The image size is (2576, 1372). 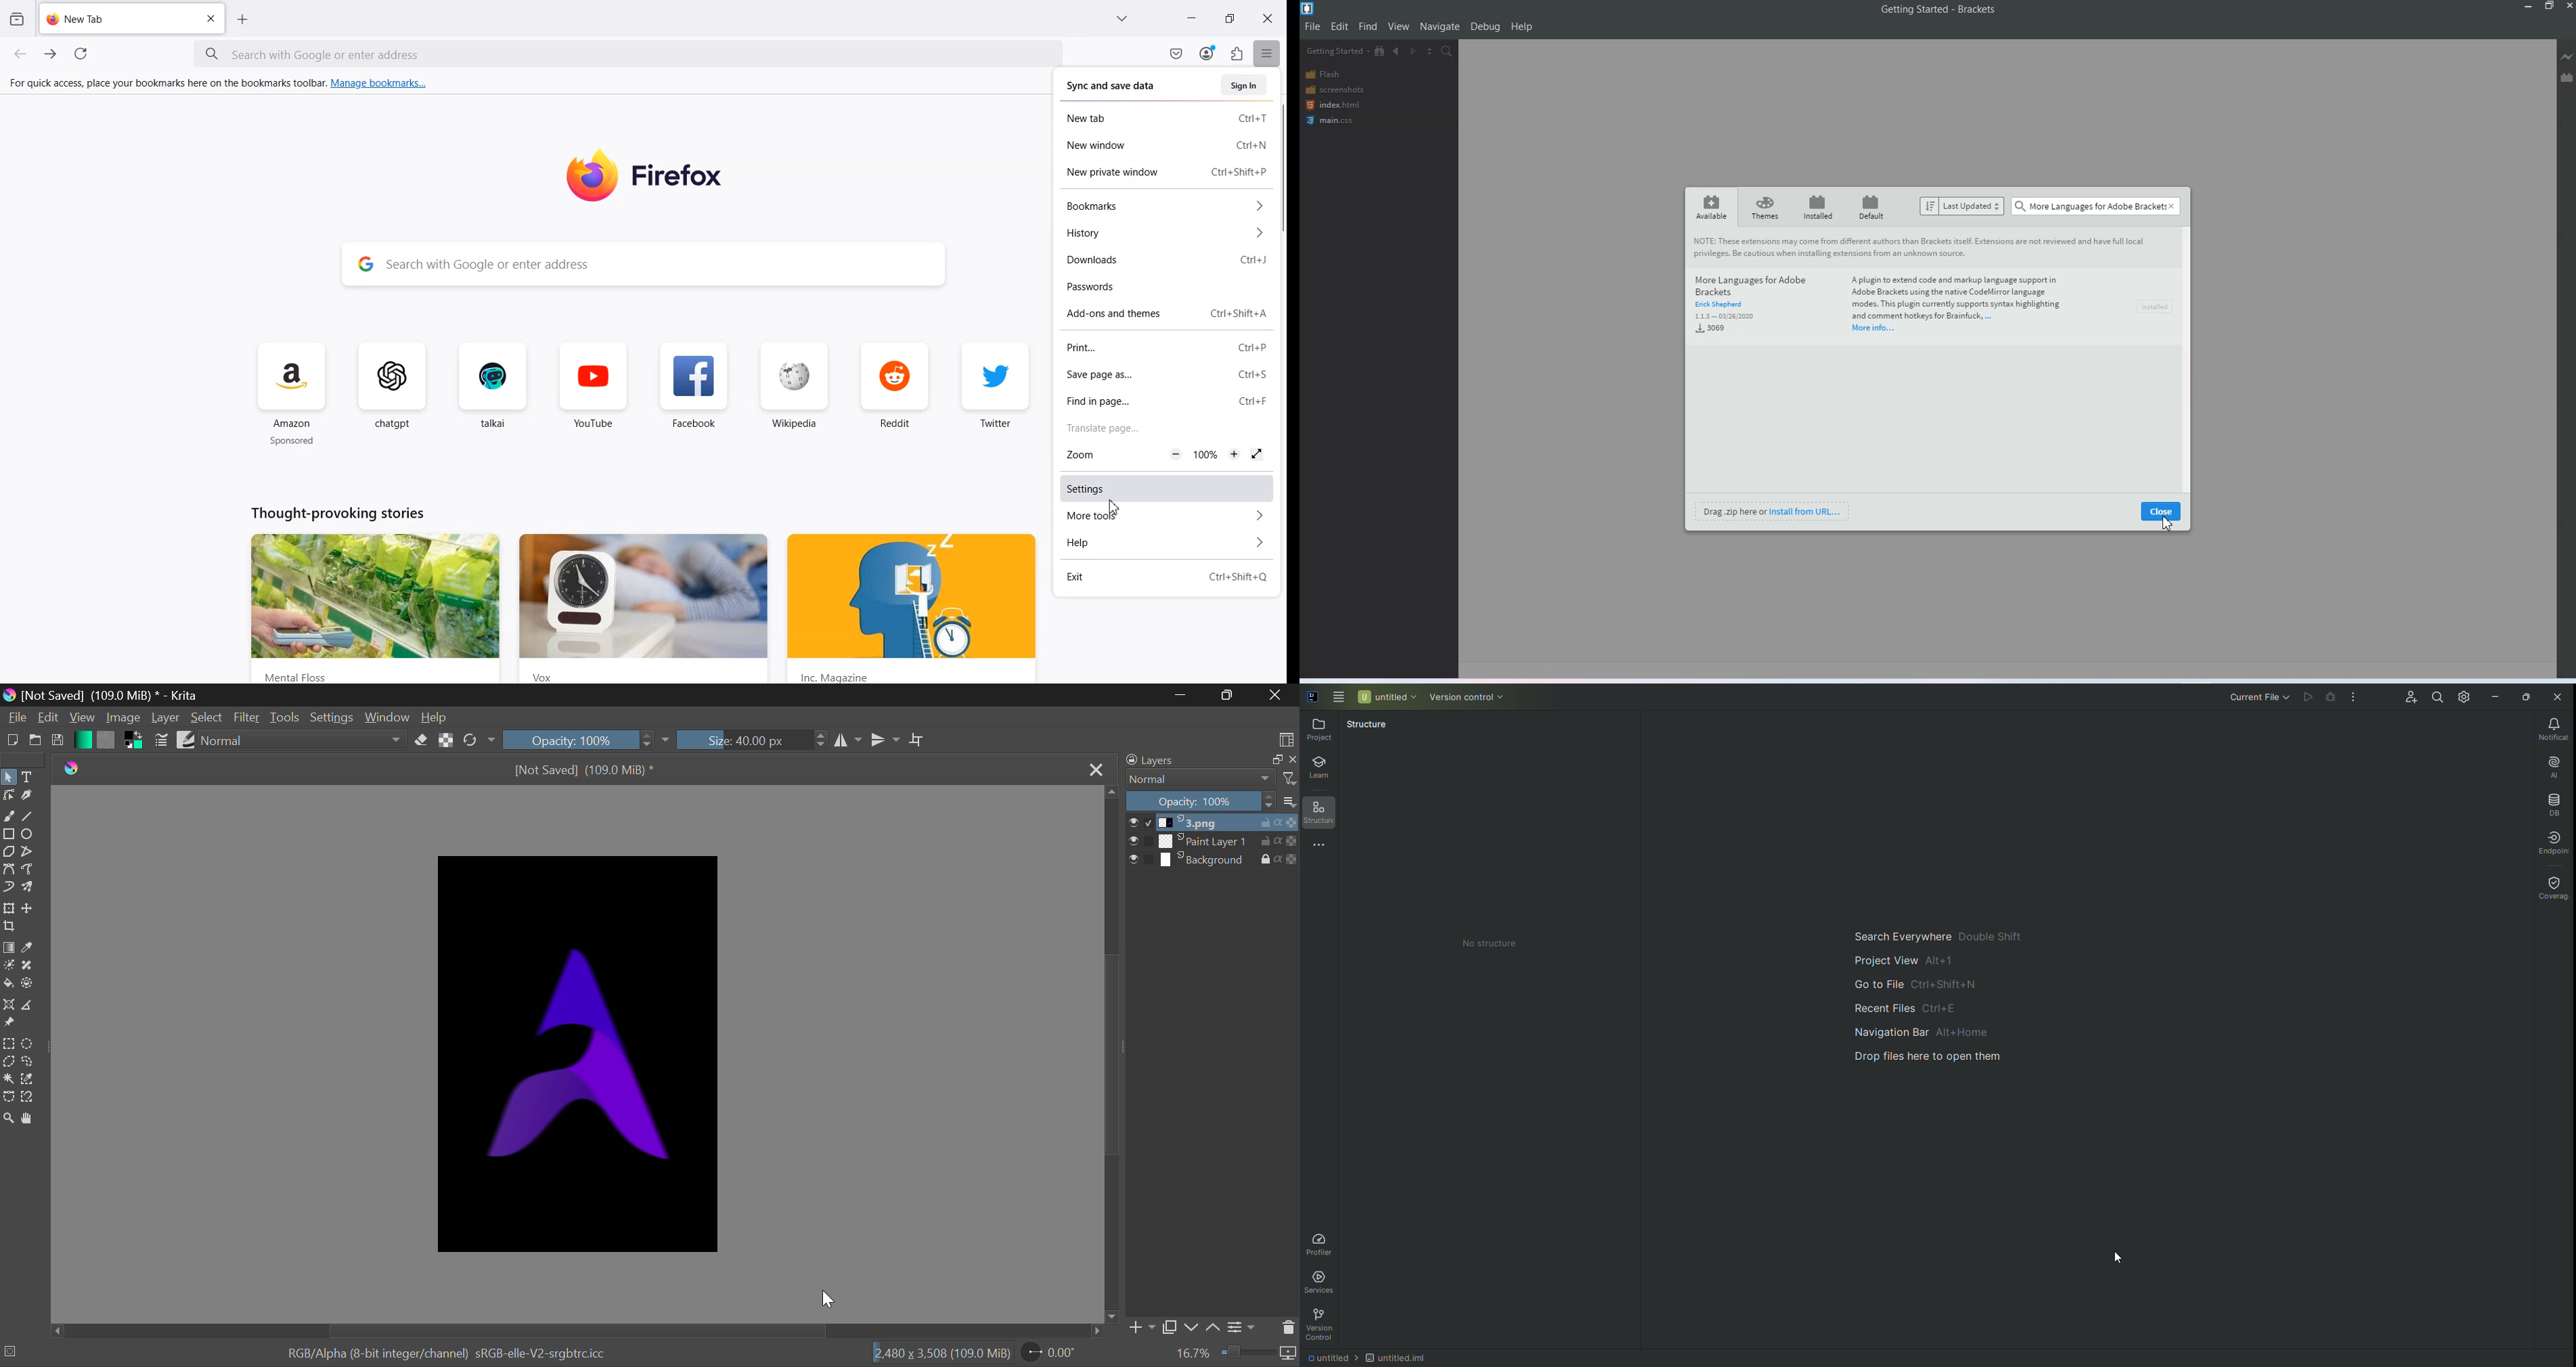 What do you see at coordinates (8, 868) in the screenshot?
I see `Bezier Curve` at bounding box center [8, 868].